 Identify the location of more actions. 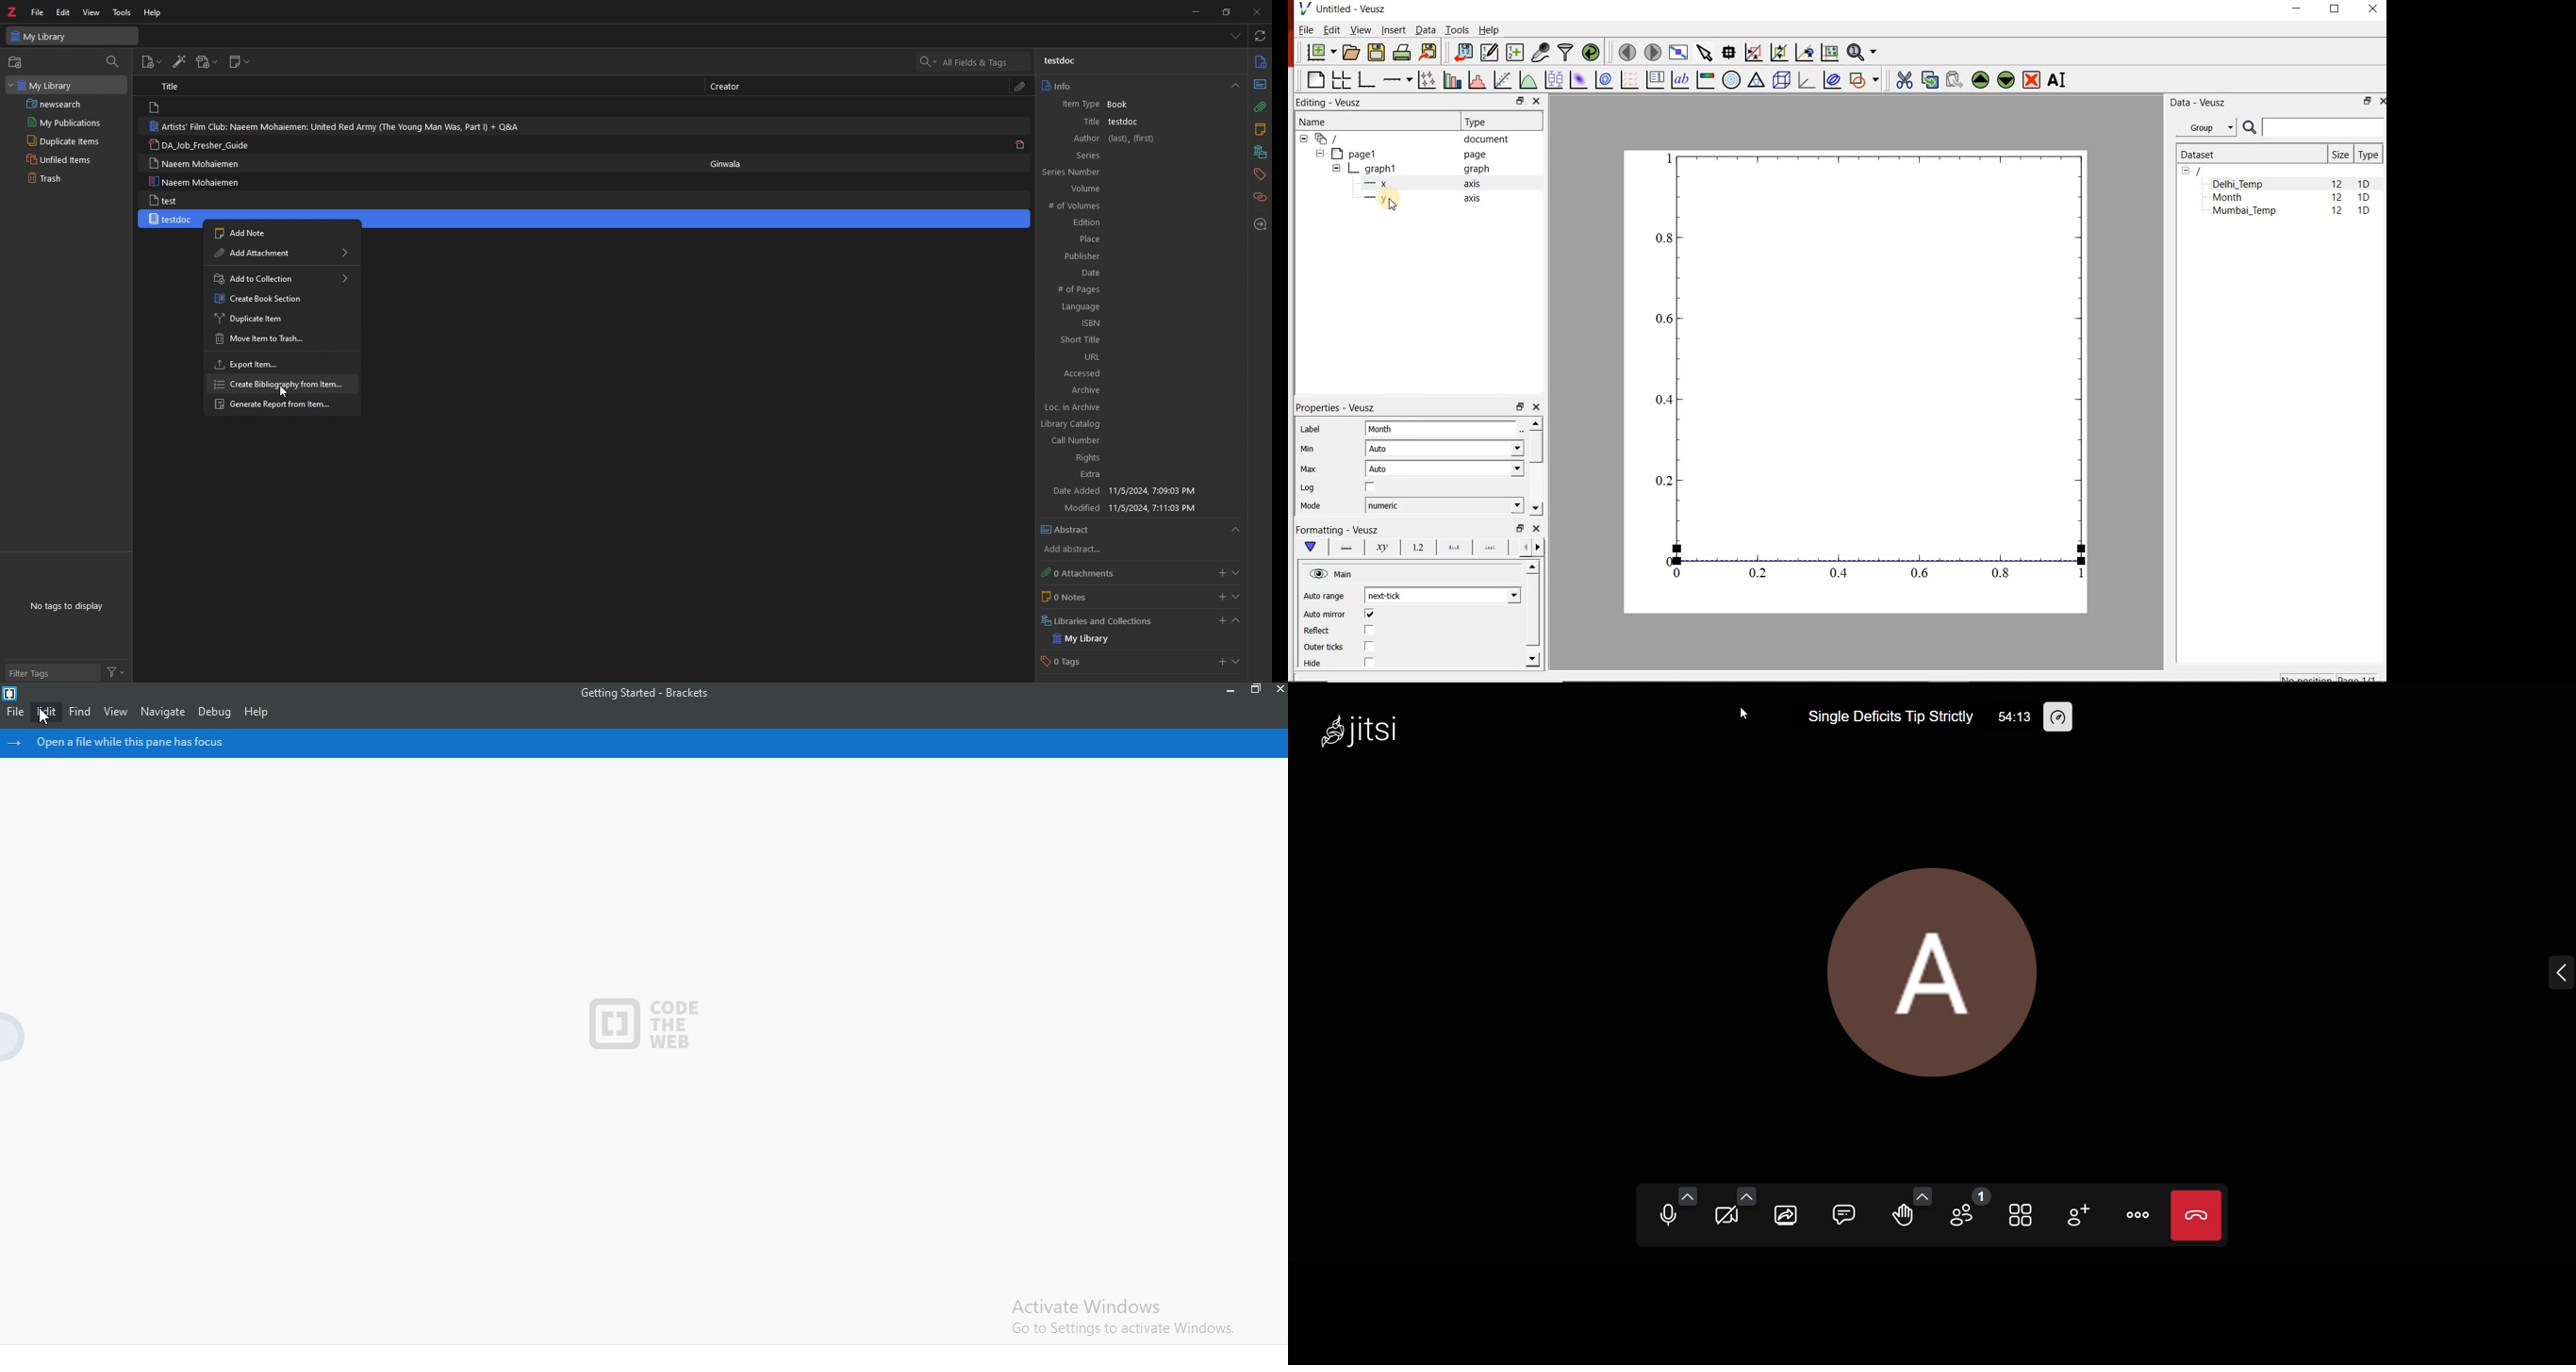
(2138, 1216).